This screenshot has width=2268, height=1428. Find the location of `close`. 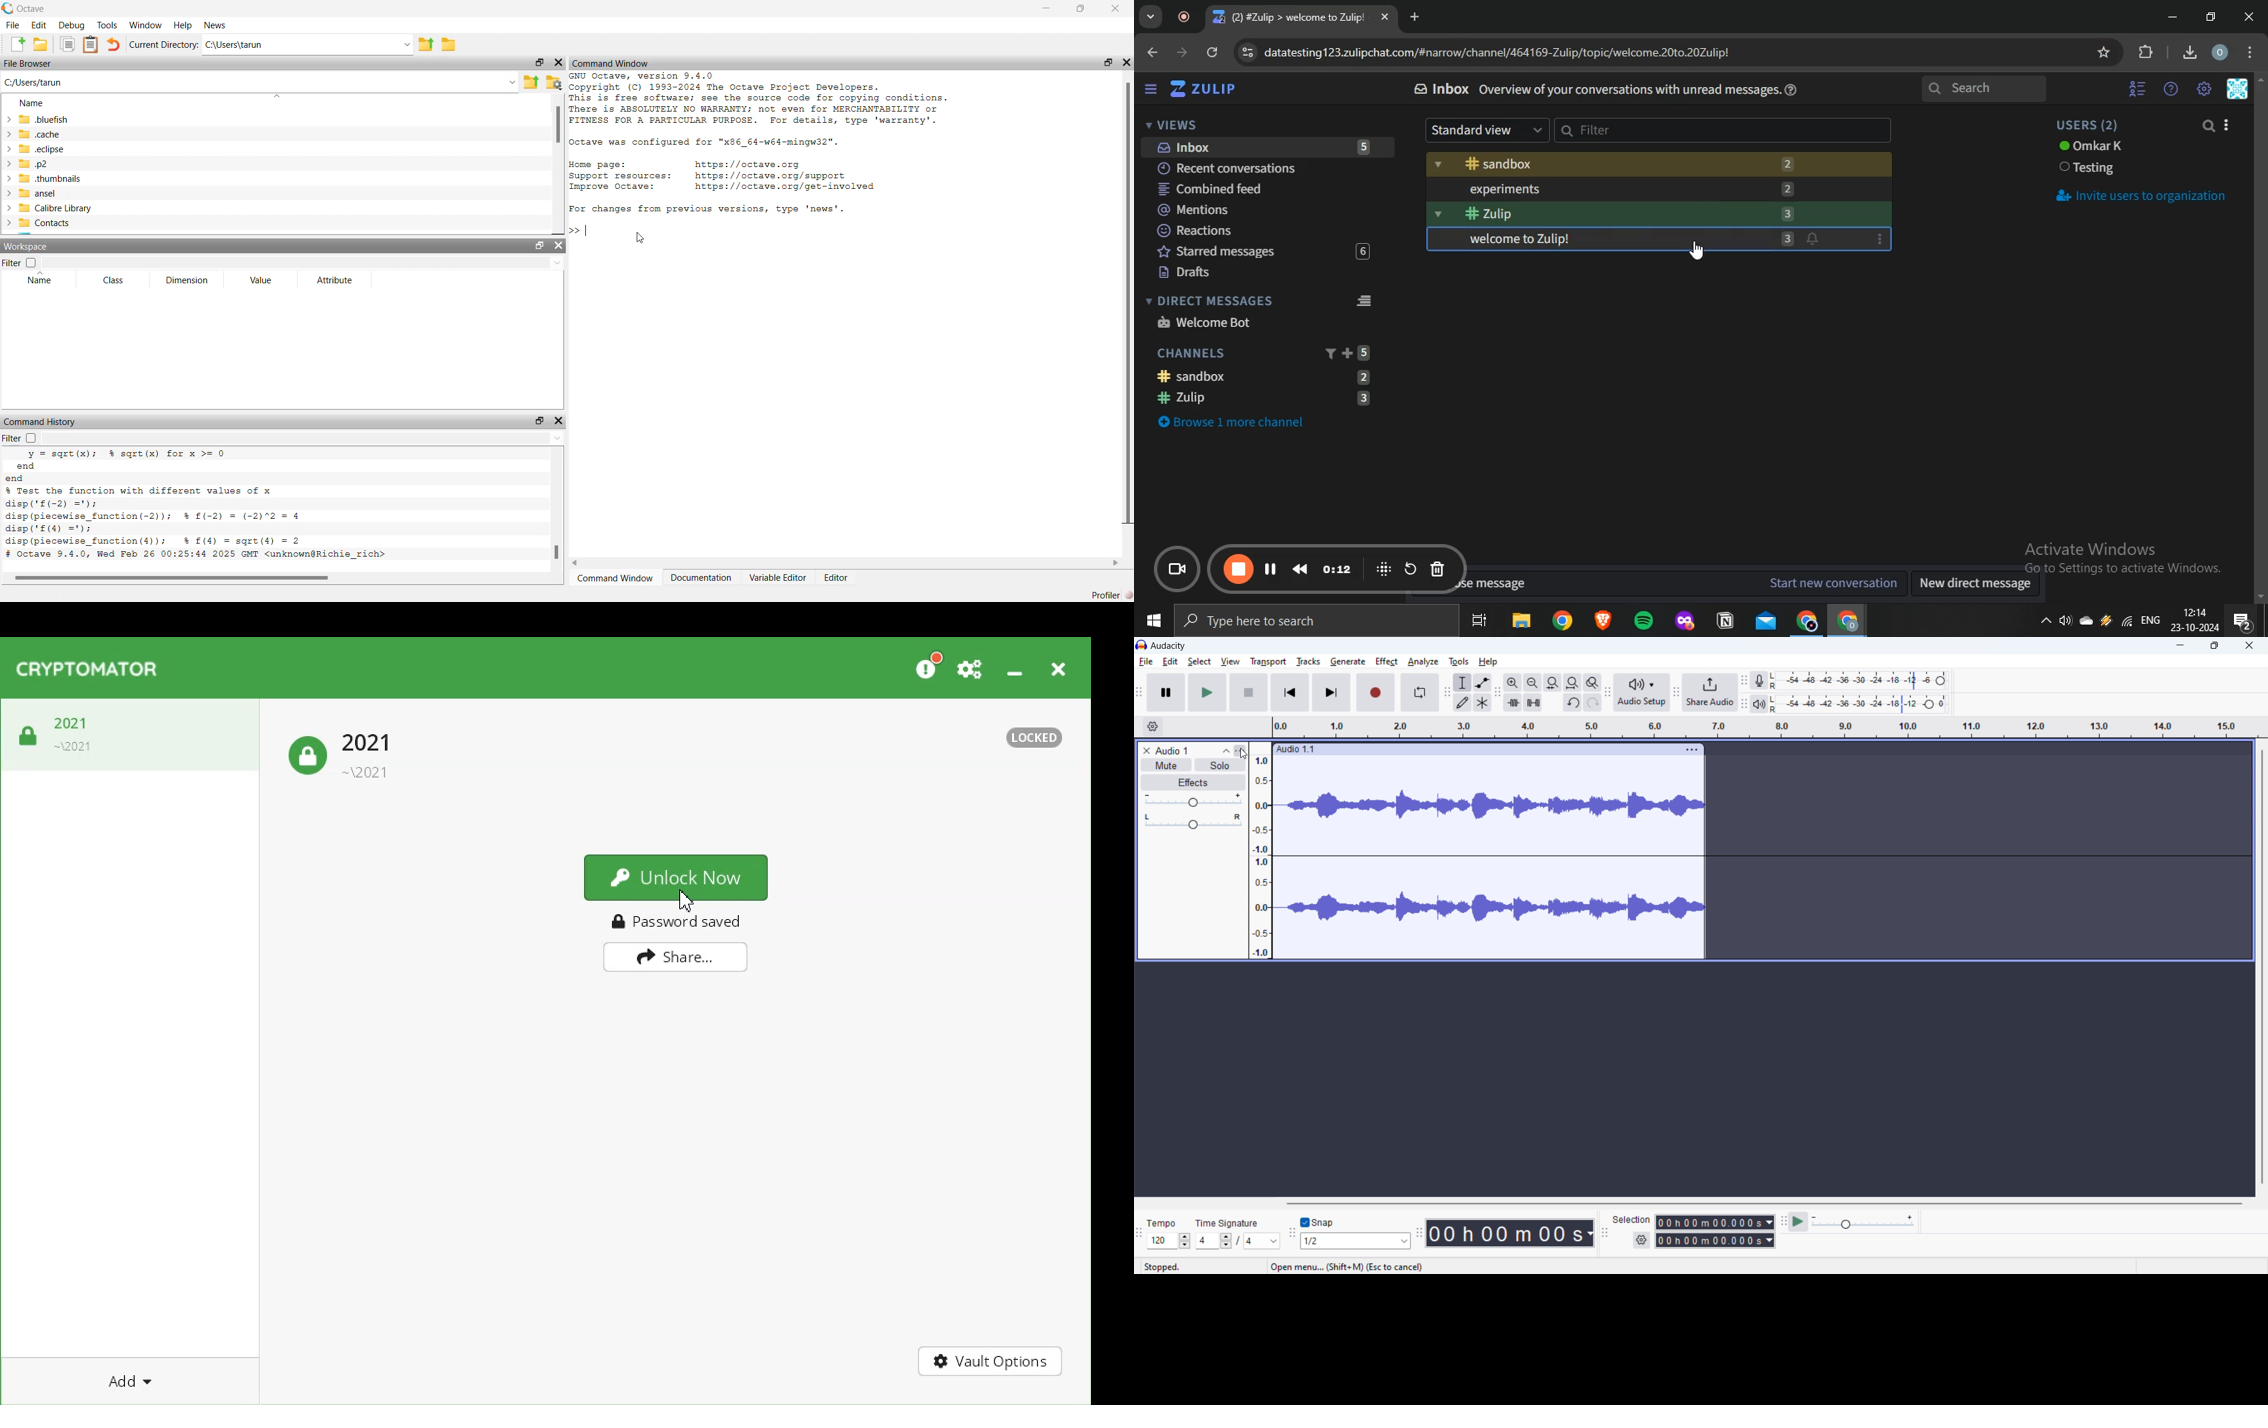

close is located at coordinates (2250, 646).